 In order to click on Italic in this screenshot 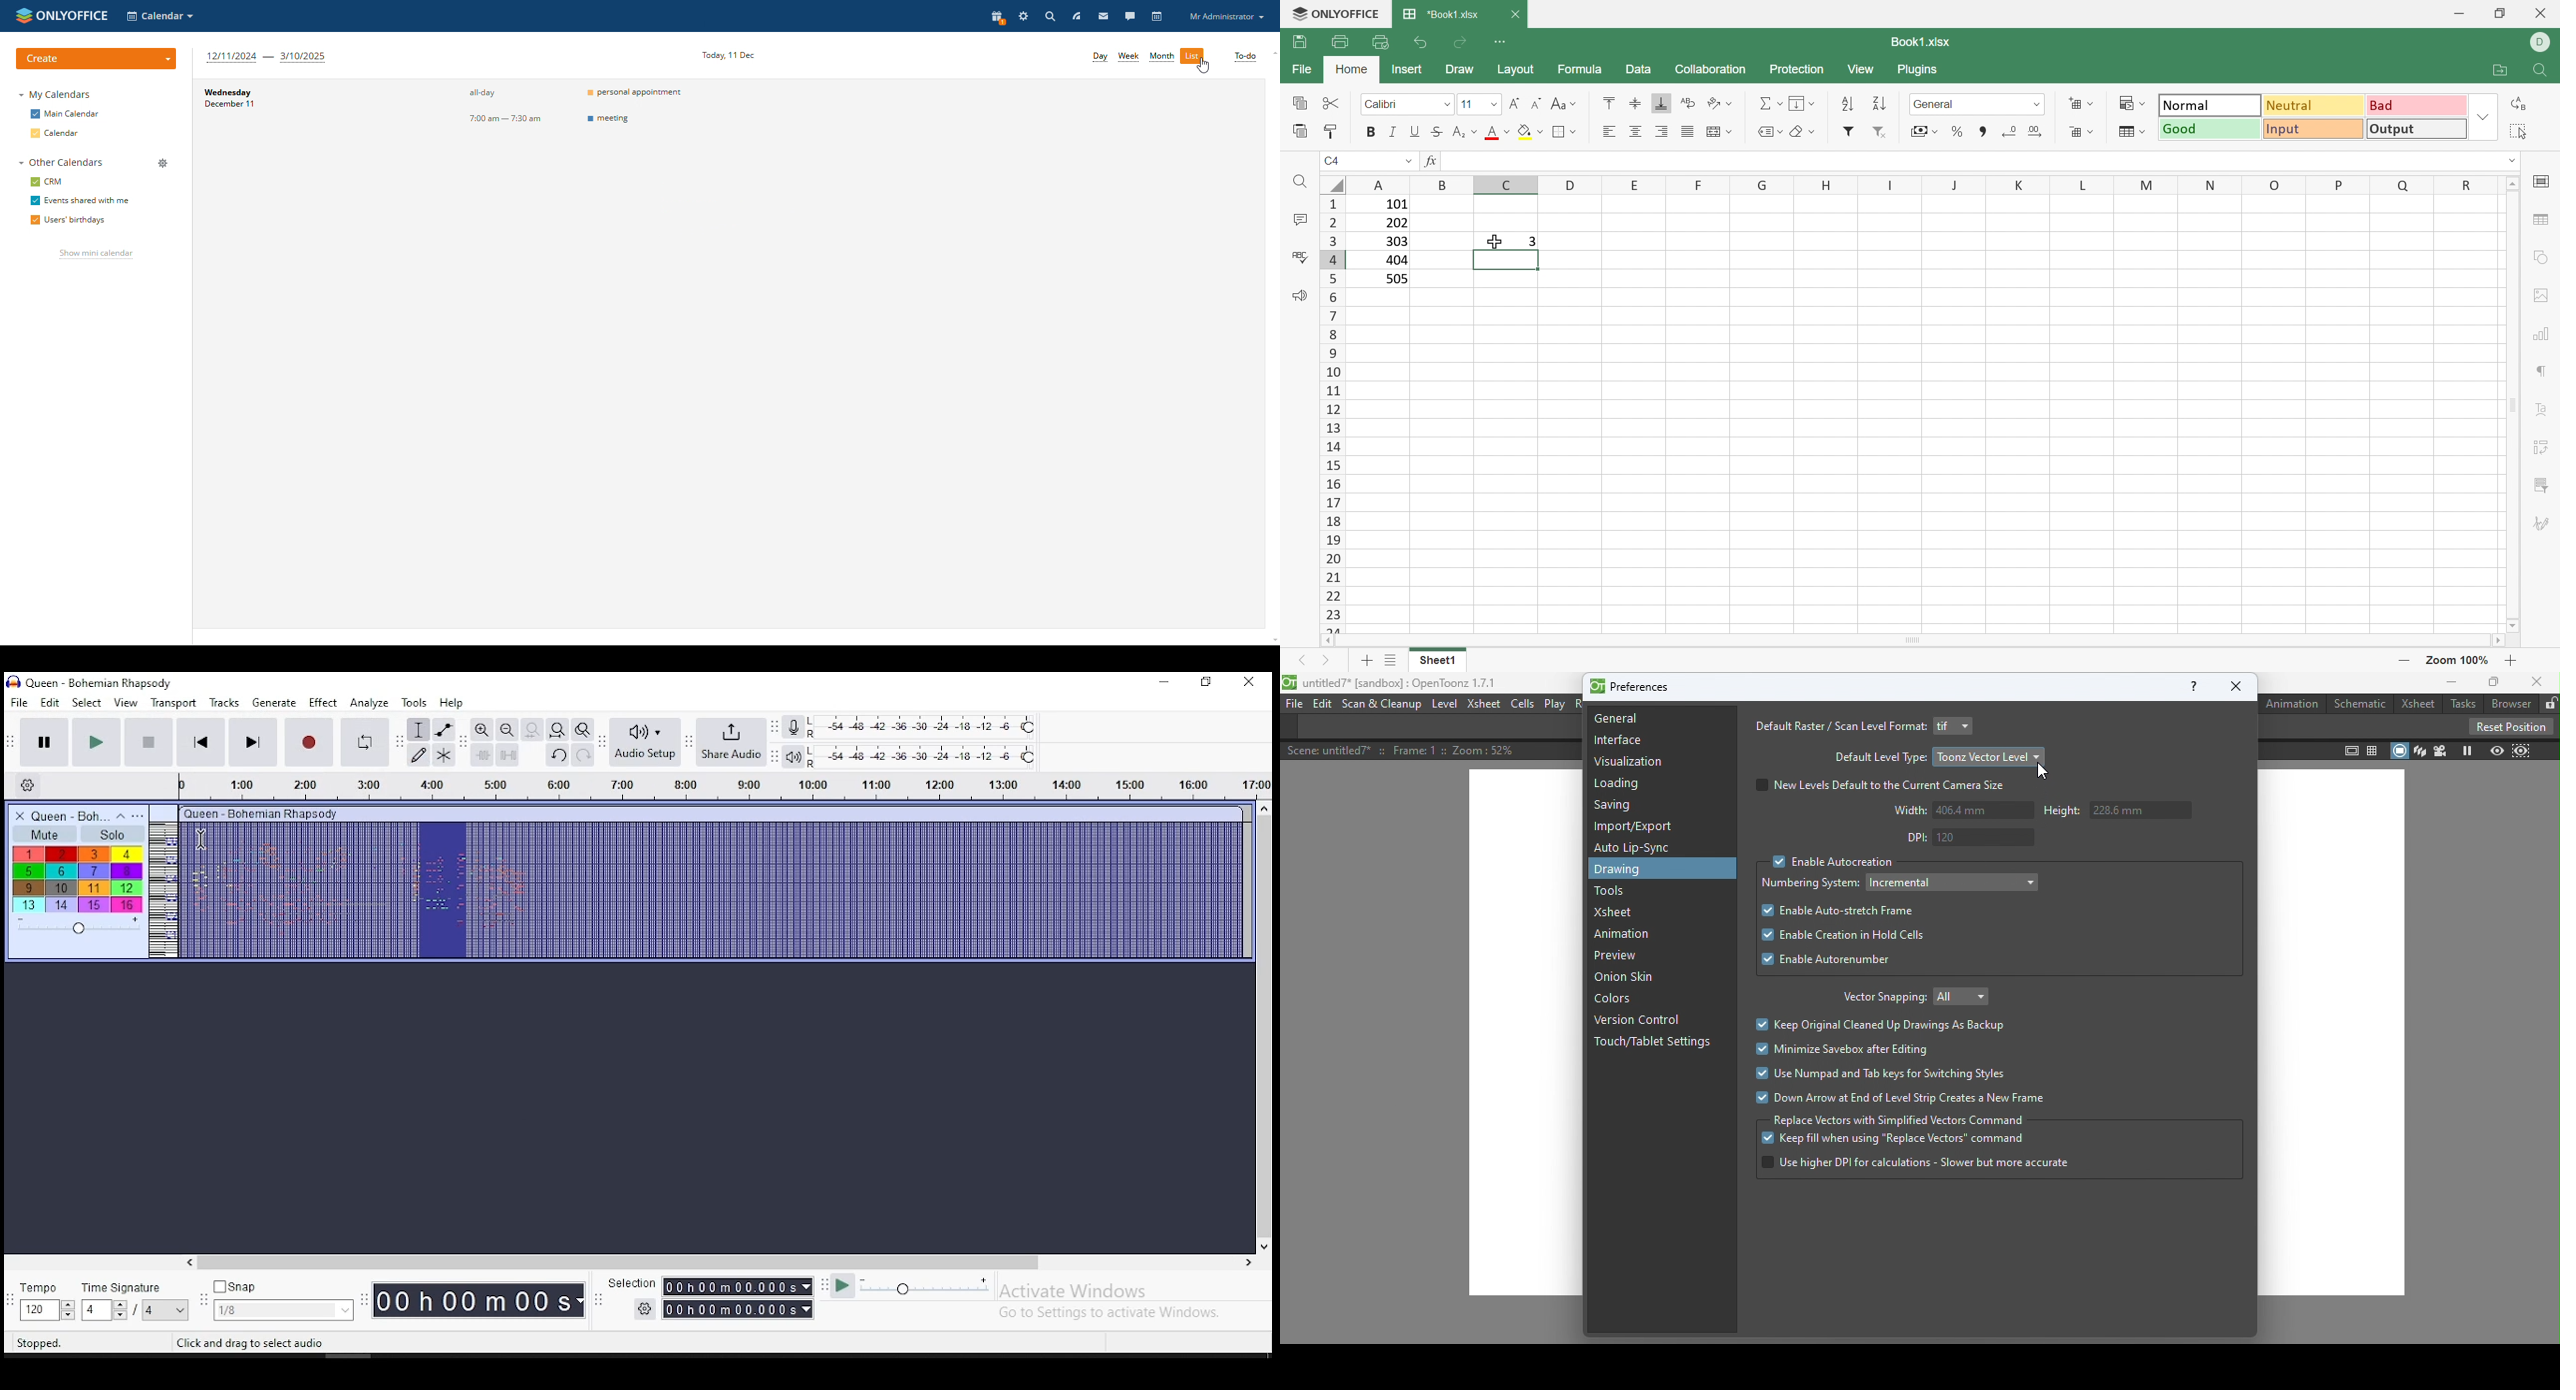, I will do `click(1393, 132)`.